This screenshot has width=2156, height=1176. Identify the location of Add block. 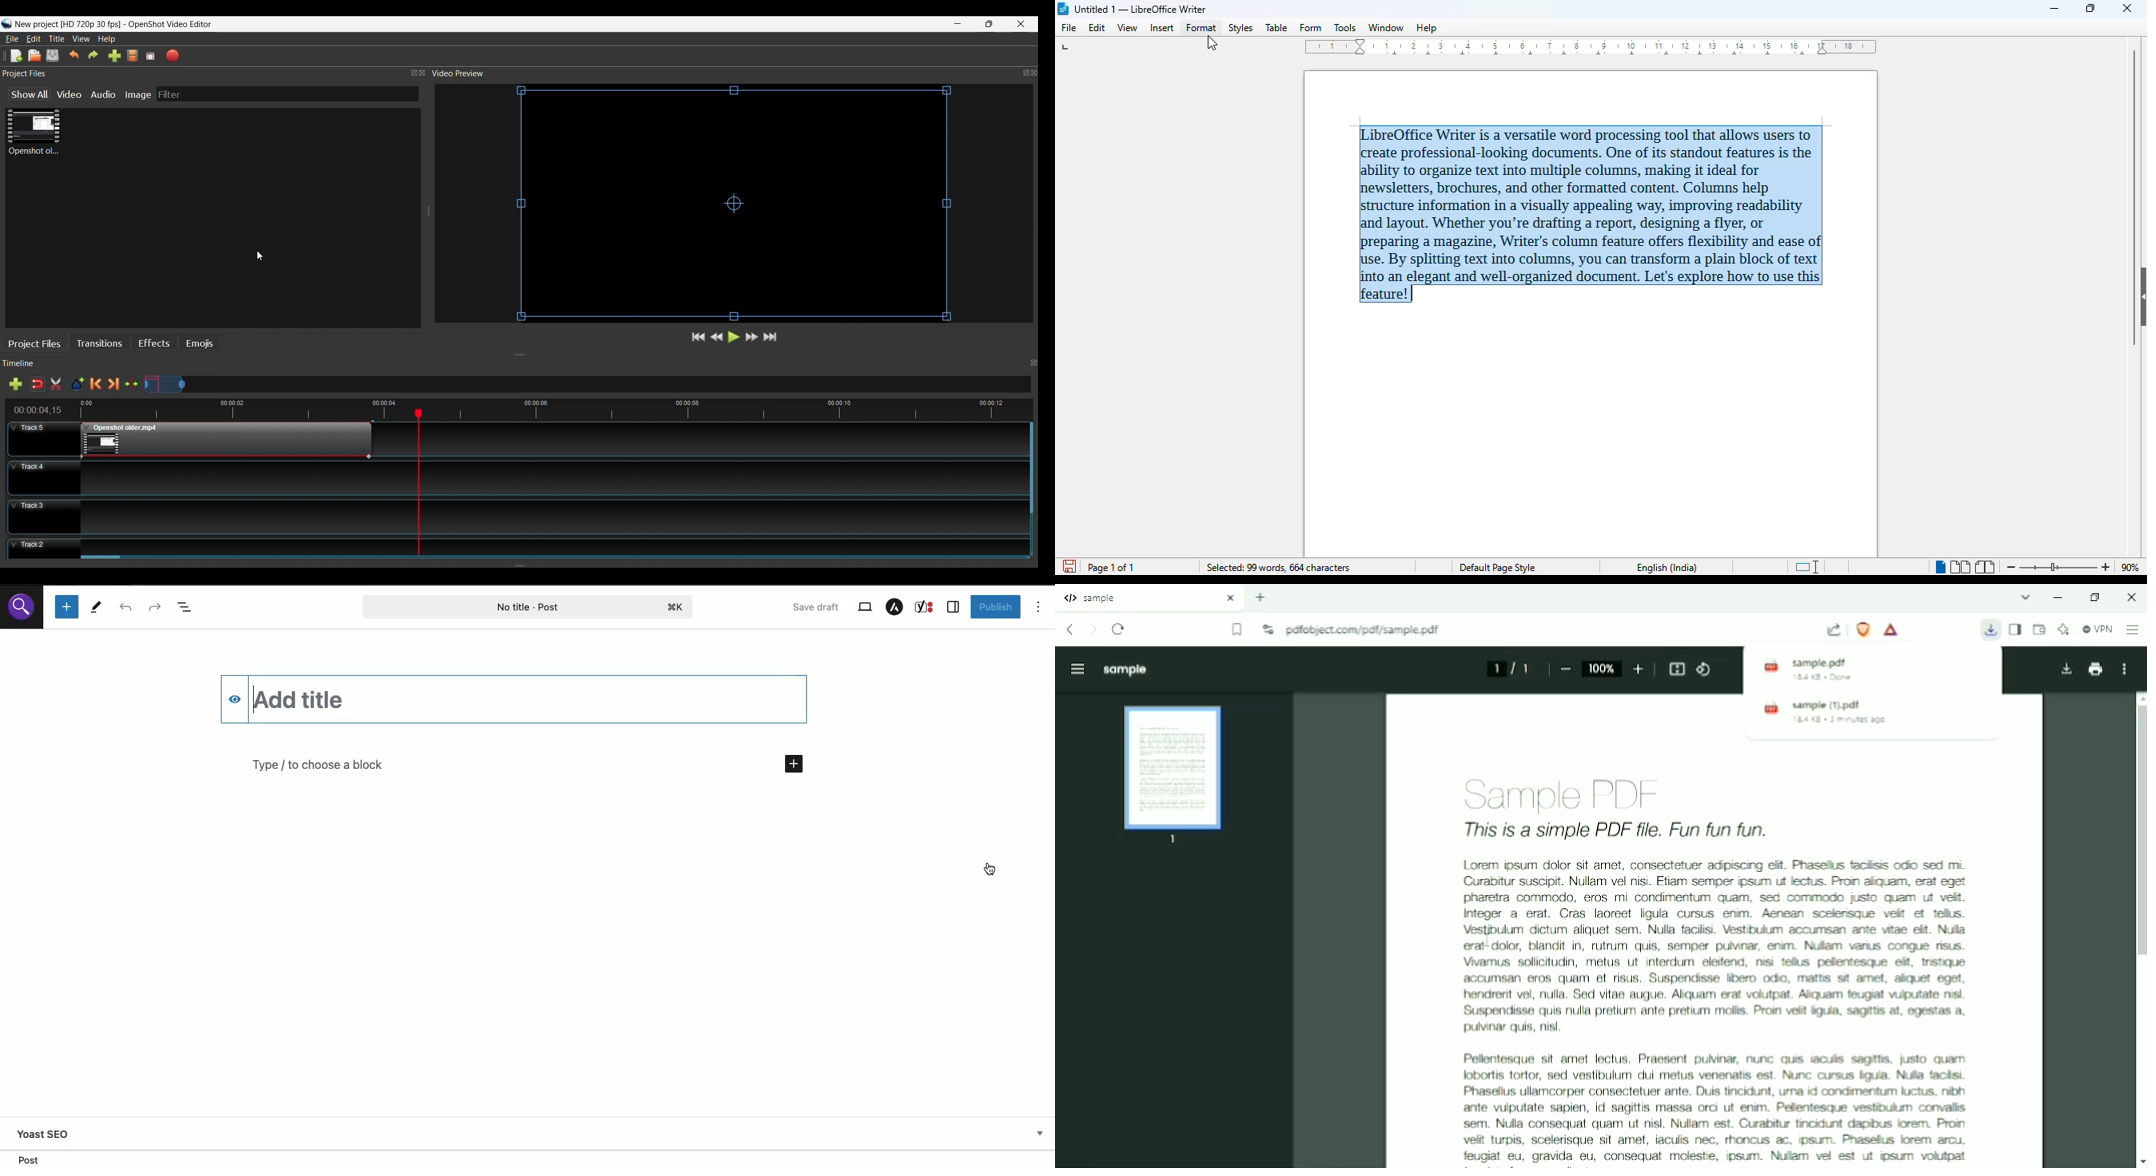
(68, 606).